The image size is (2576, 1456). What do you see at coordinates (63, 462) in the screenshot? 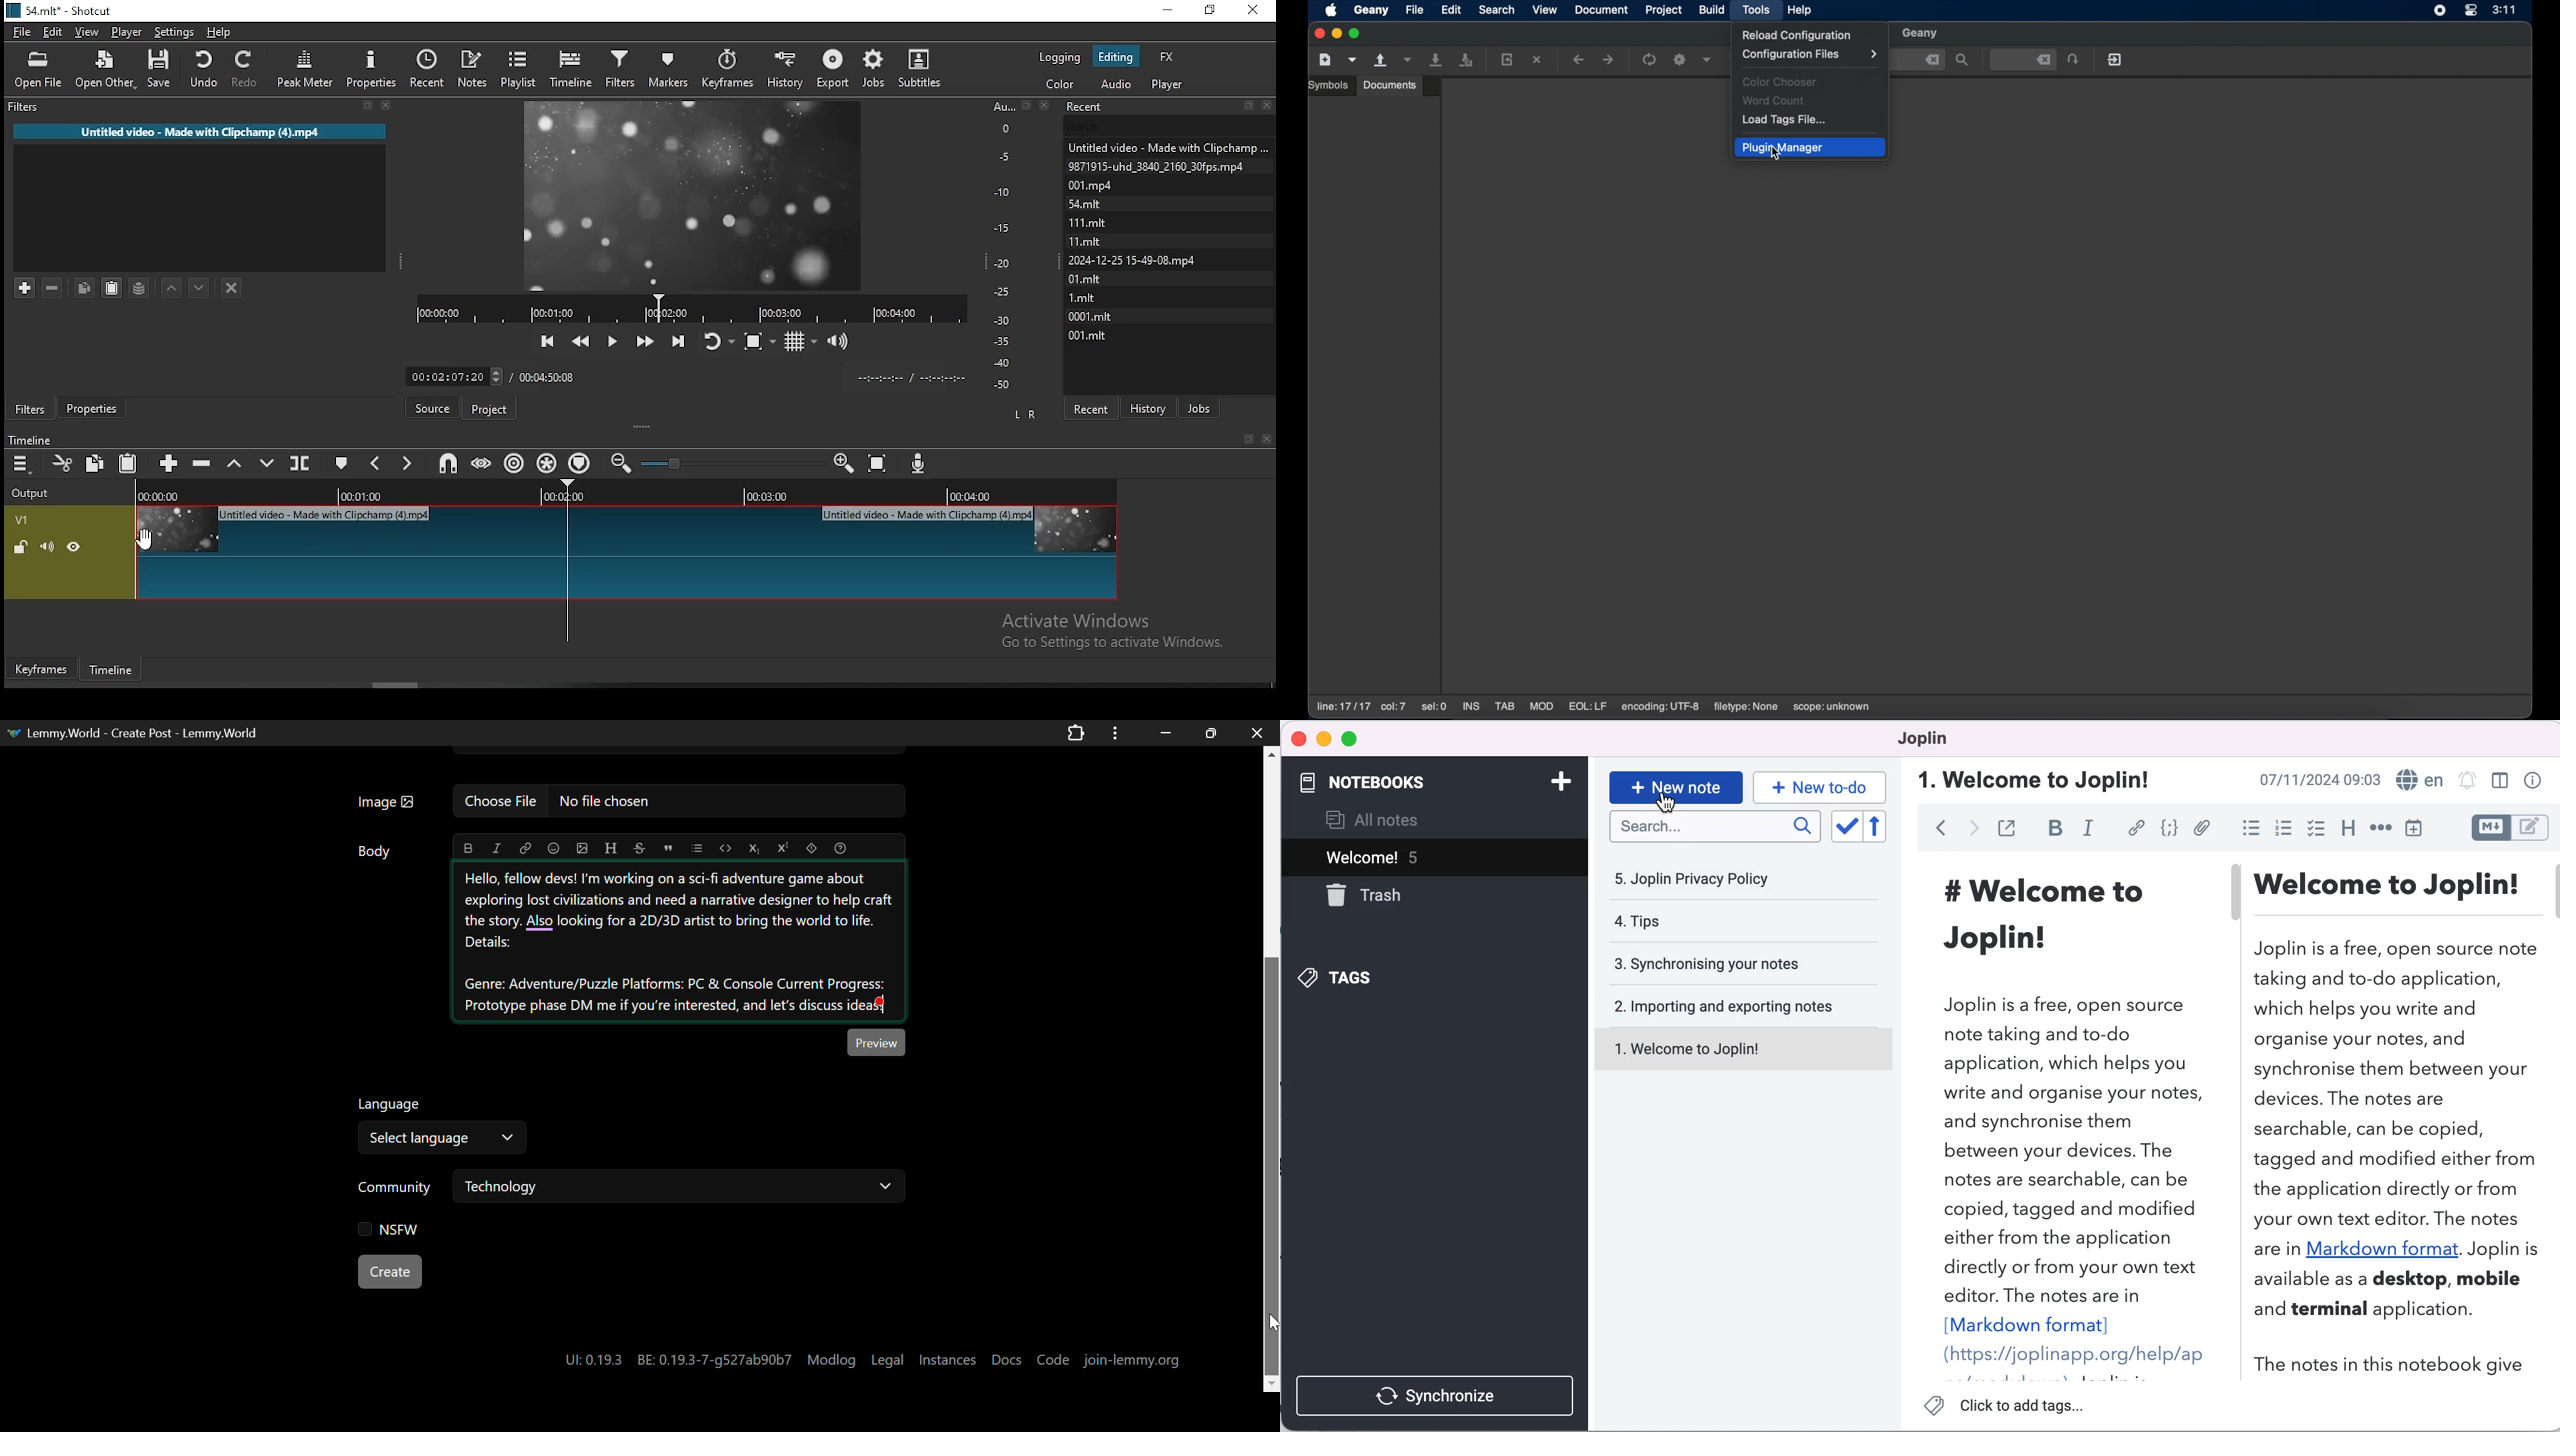
I see `cut` at bounding box center [63, 462].